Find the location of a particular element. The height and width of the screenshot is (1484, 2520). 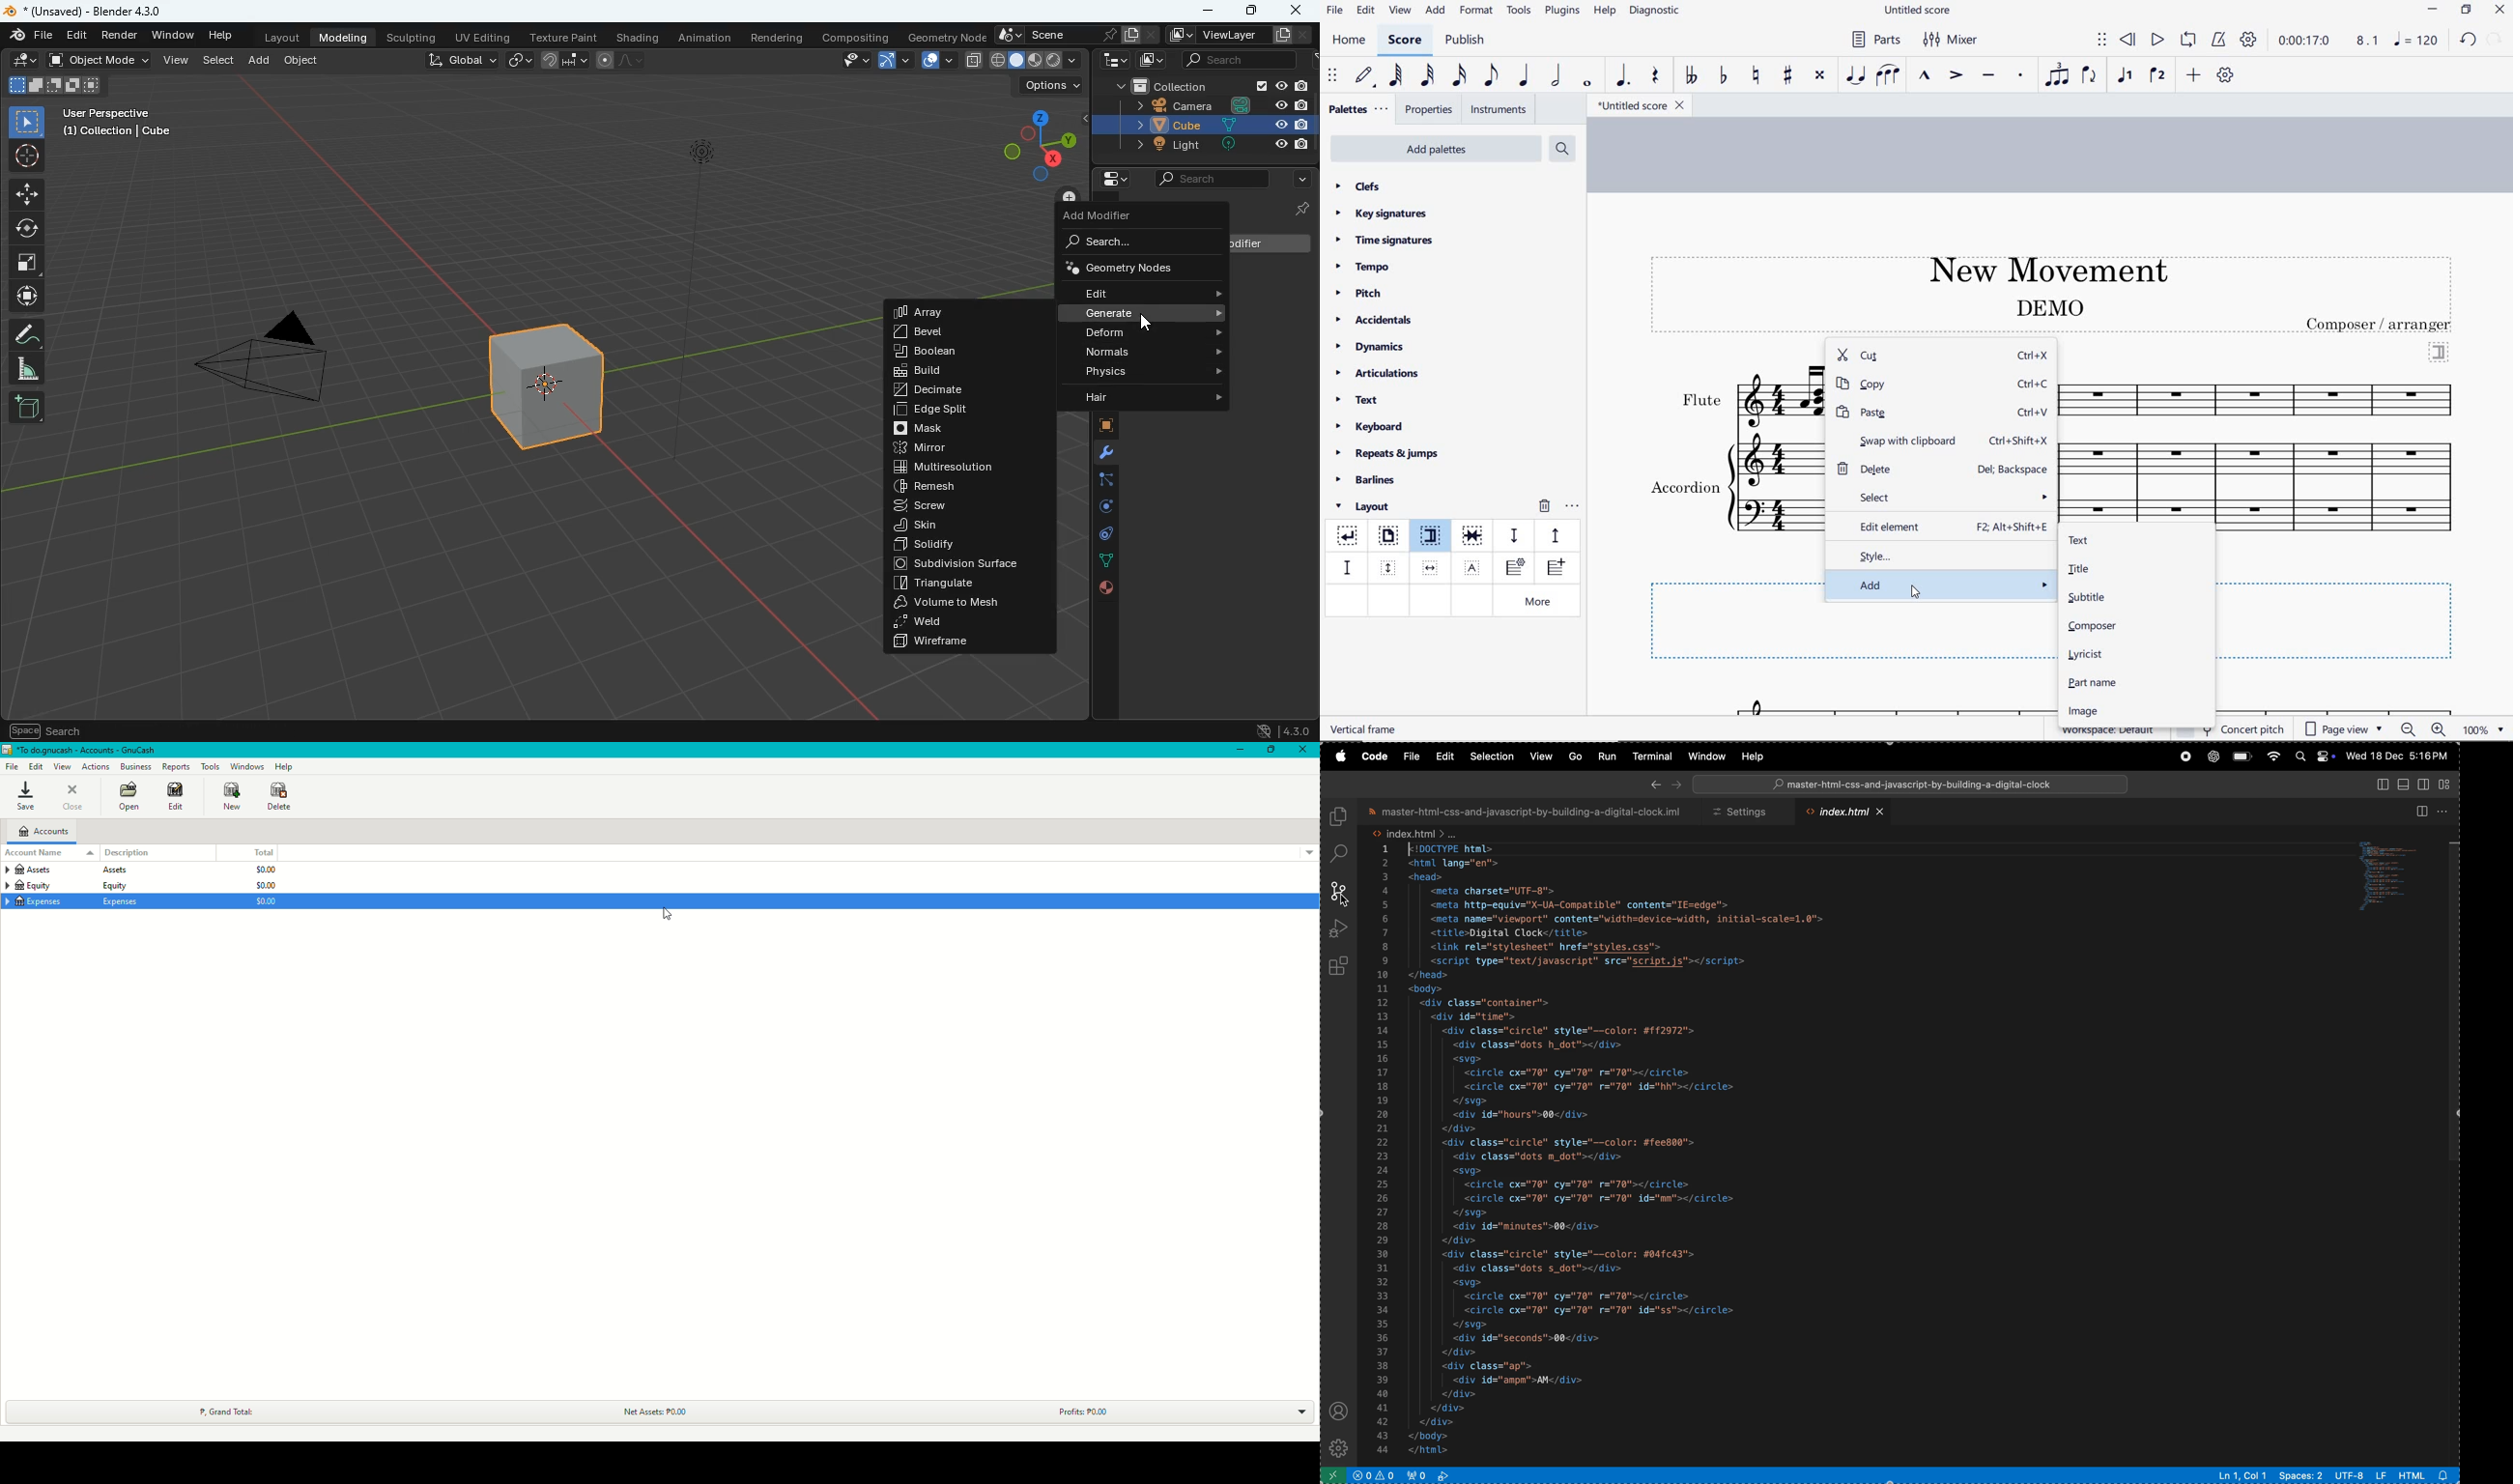

boolean is located at coordinates (966, 353).